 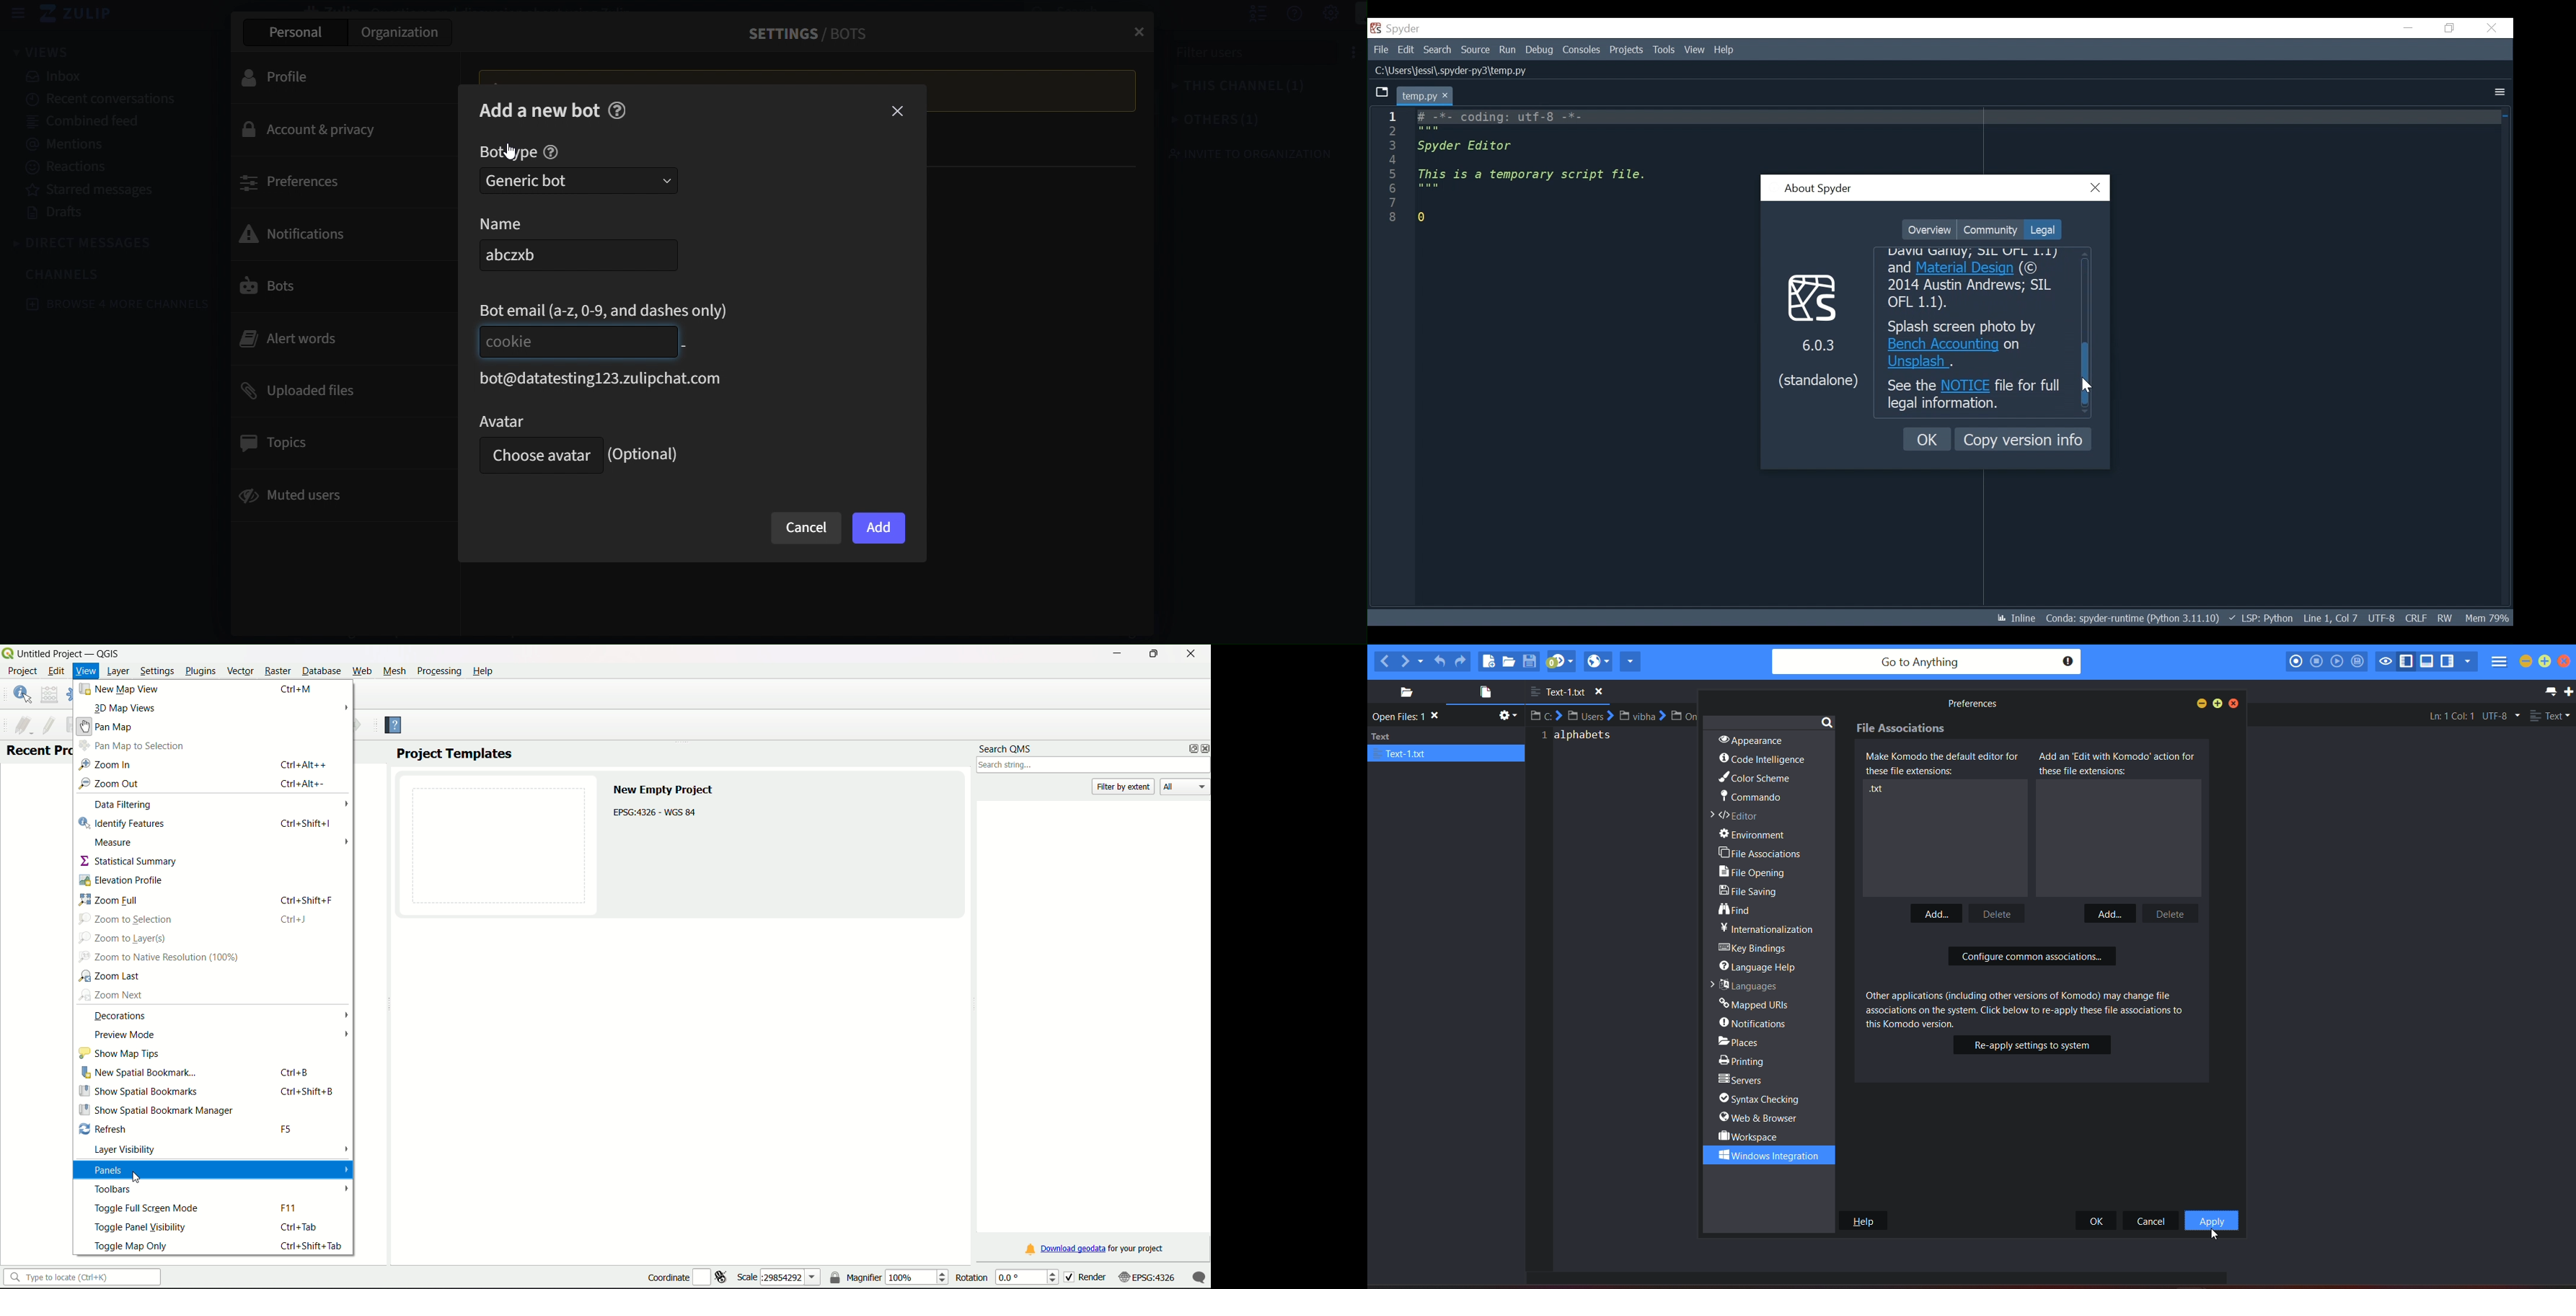 What do you see at coordinates (551, 153) in the screenshot?
I see `help` at bounding box center [551, 153].